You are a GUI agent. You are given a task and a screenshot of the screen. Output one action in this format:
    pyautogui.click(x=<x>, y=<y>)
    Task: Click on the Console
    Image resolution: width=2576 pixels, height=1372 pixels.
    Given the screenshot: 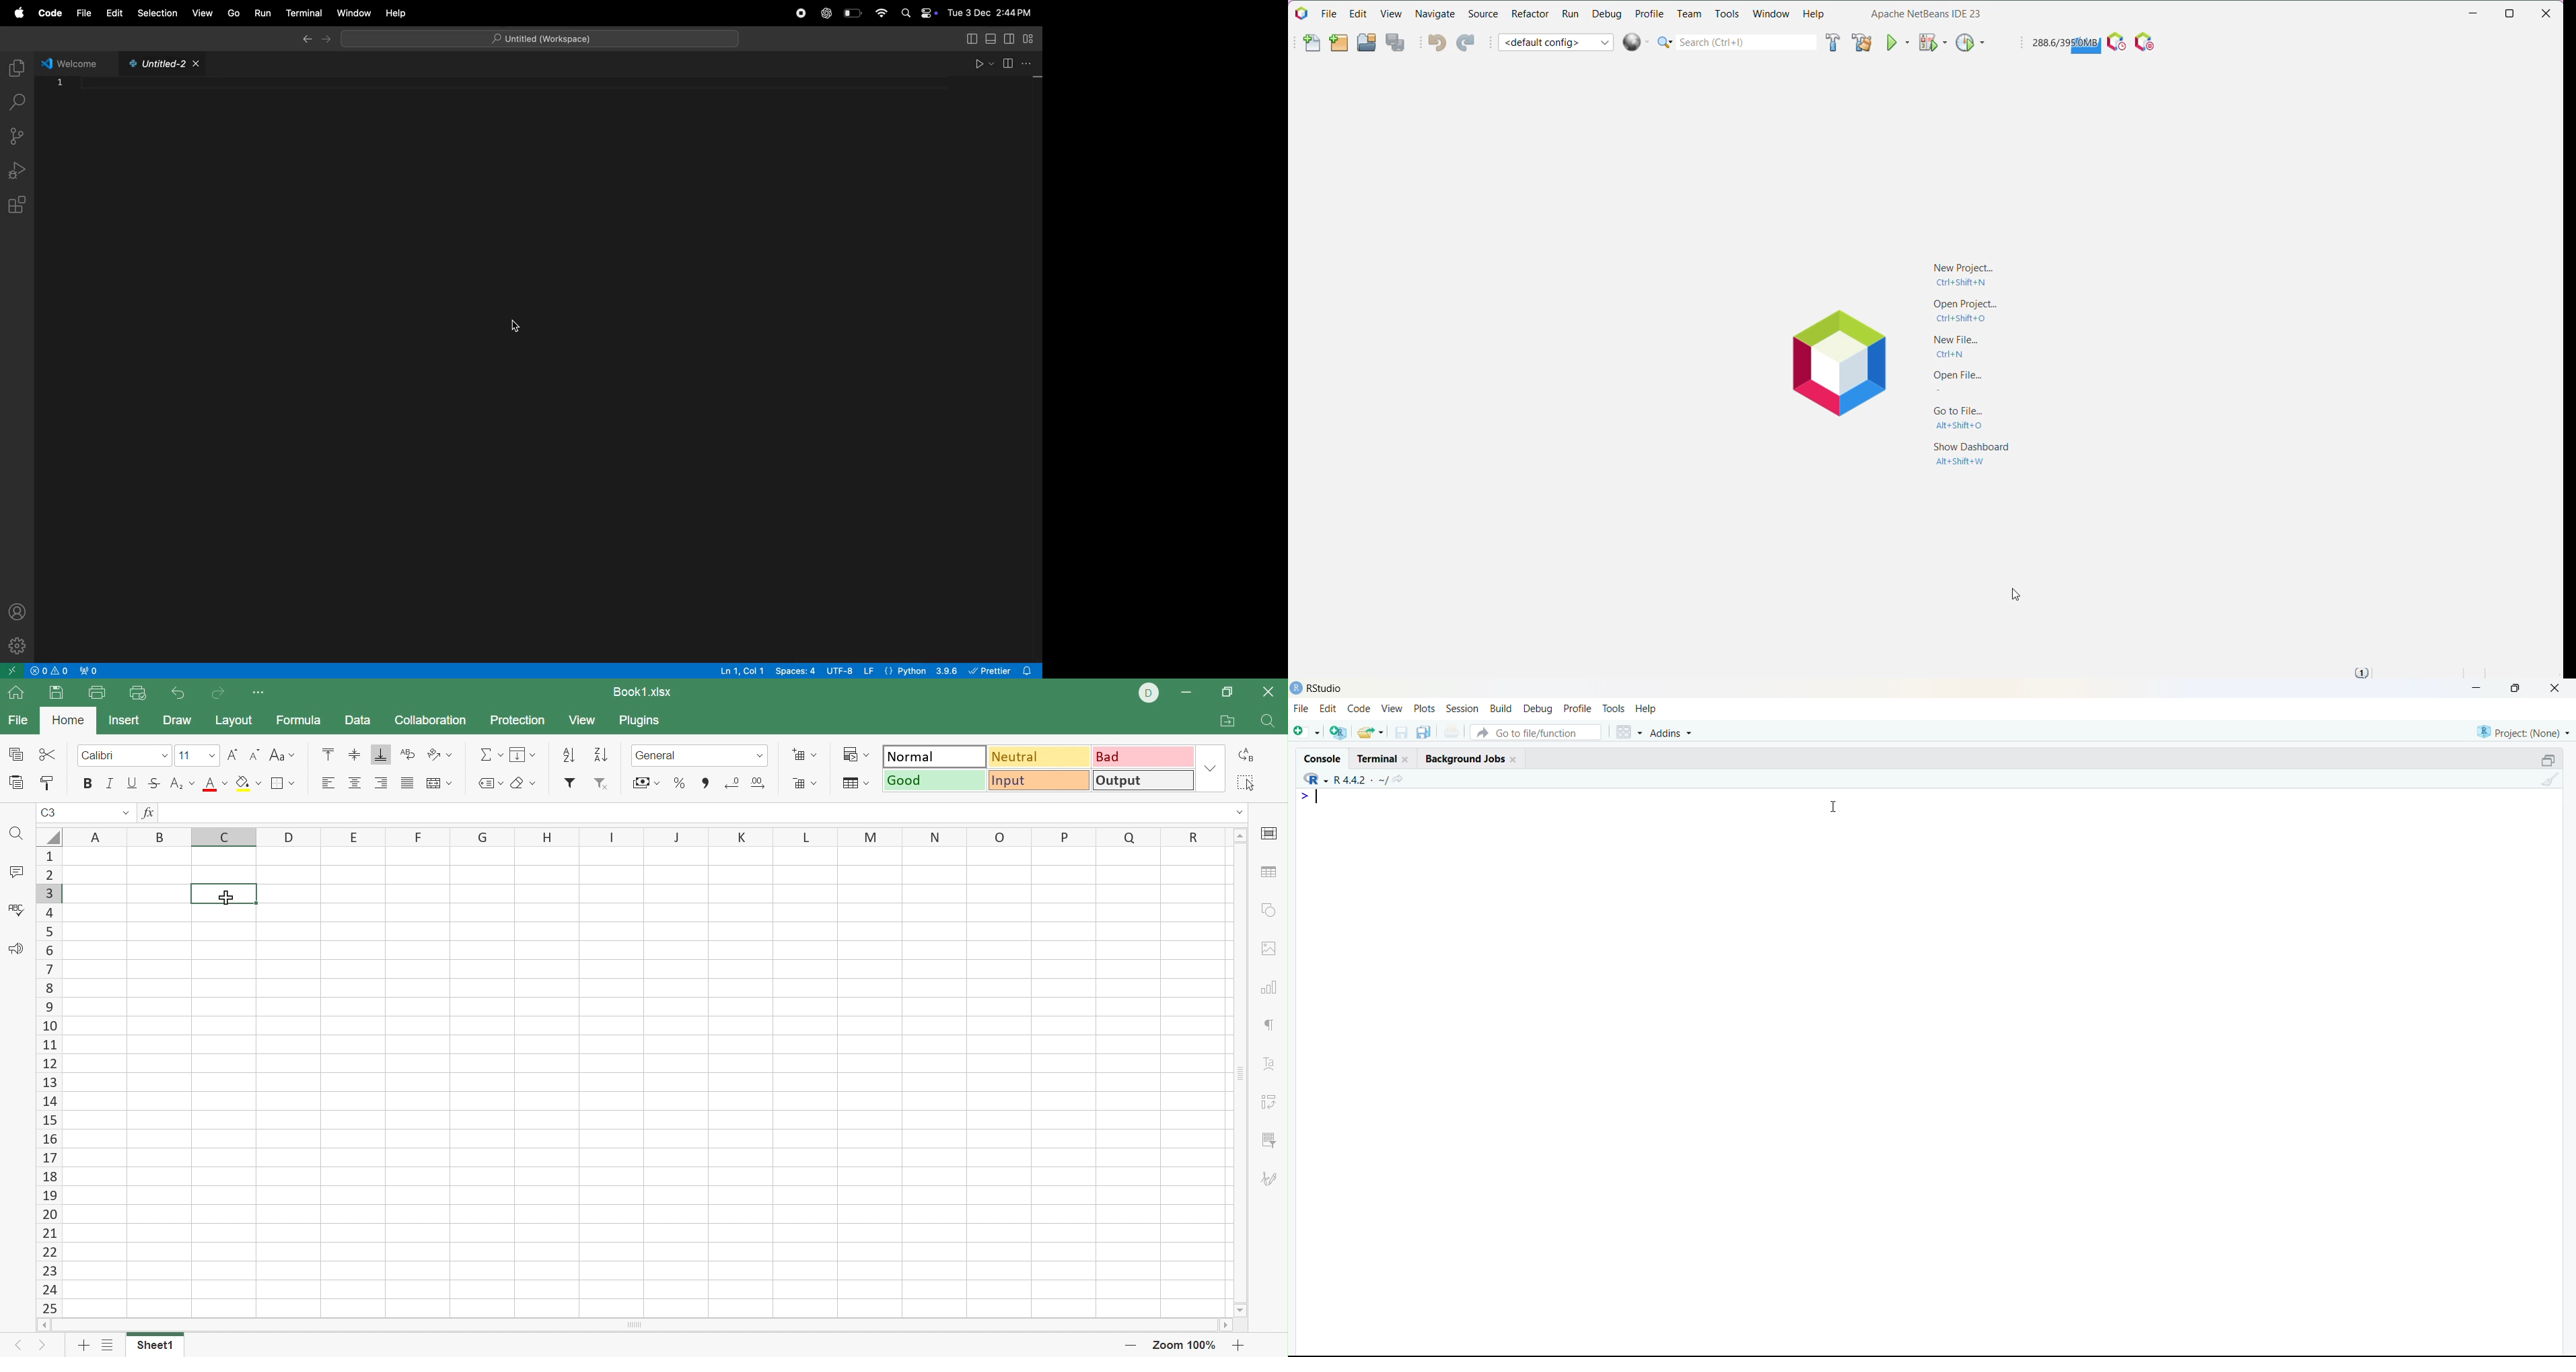 What is the action you would take?
    pyautogui.click(x=1326, y=757)
    